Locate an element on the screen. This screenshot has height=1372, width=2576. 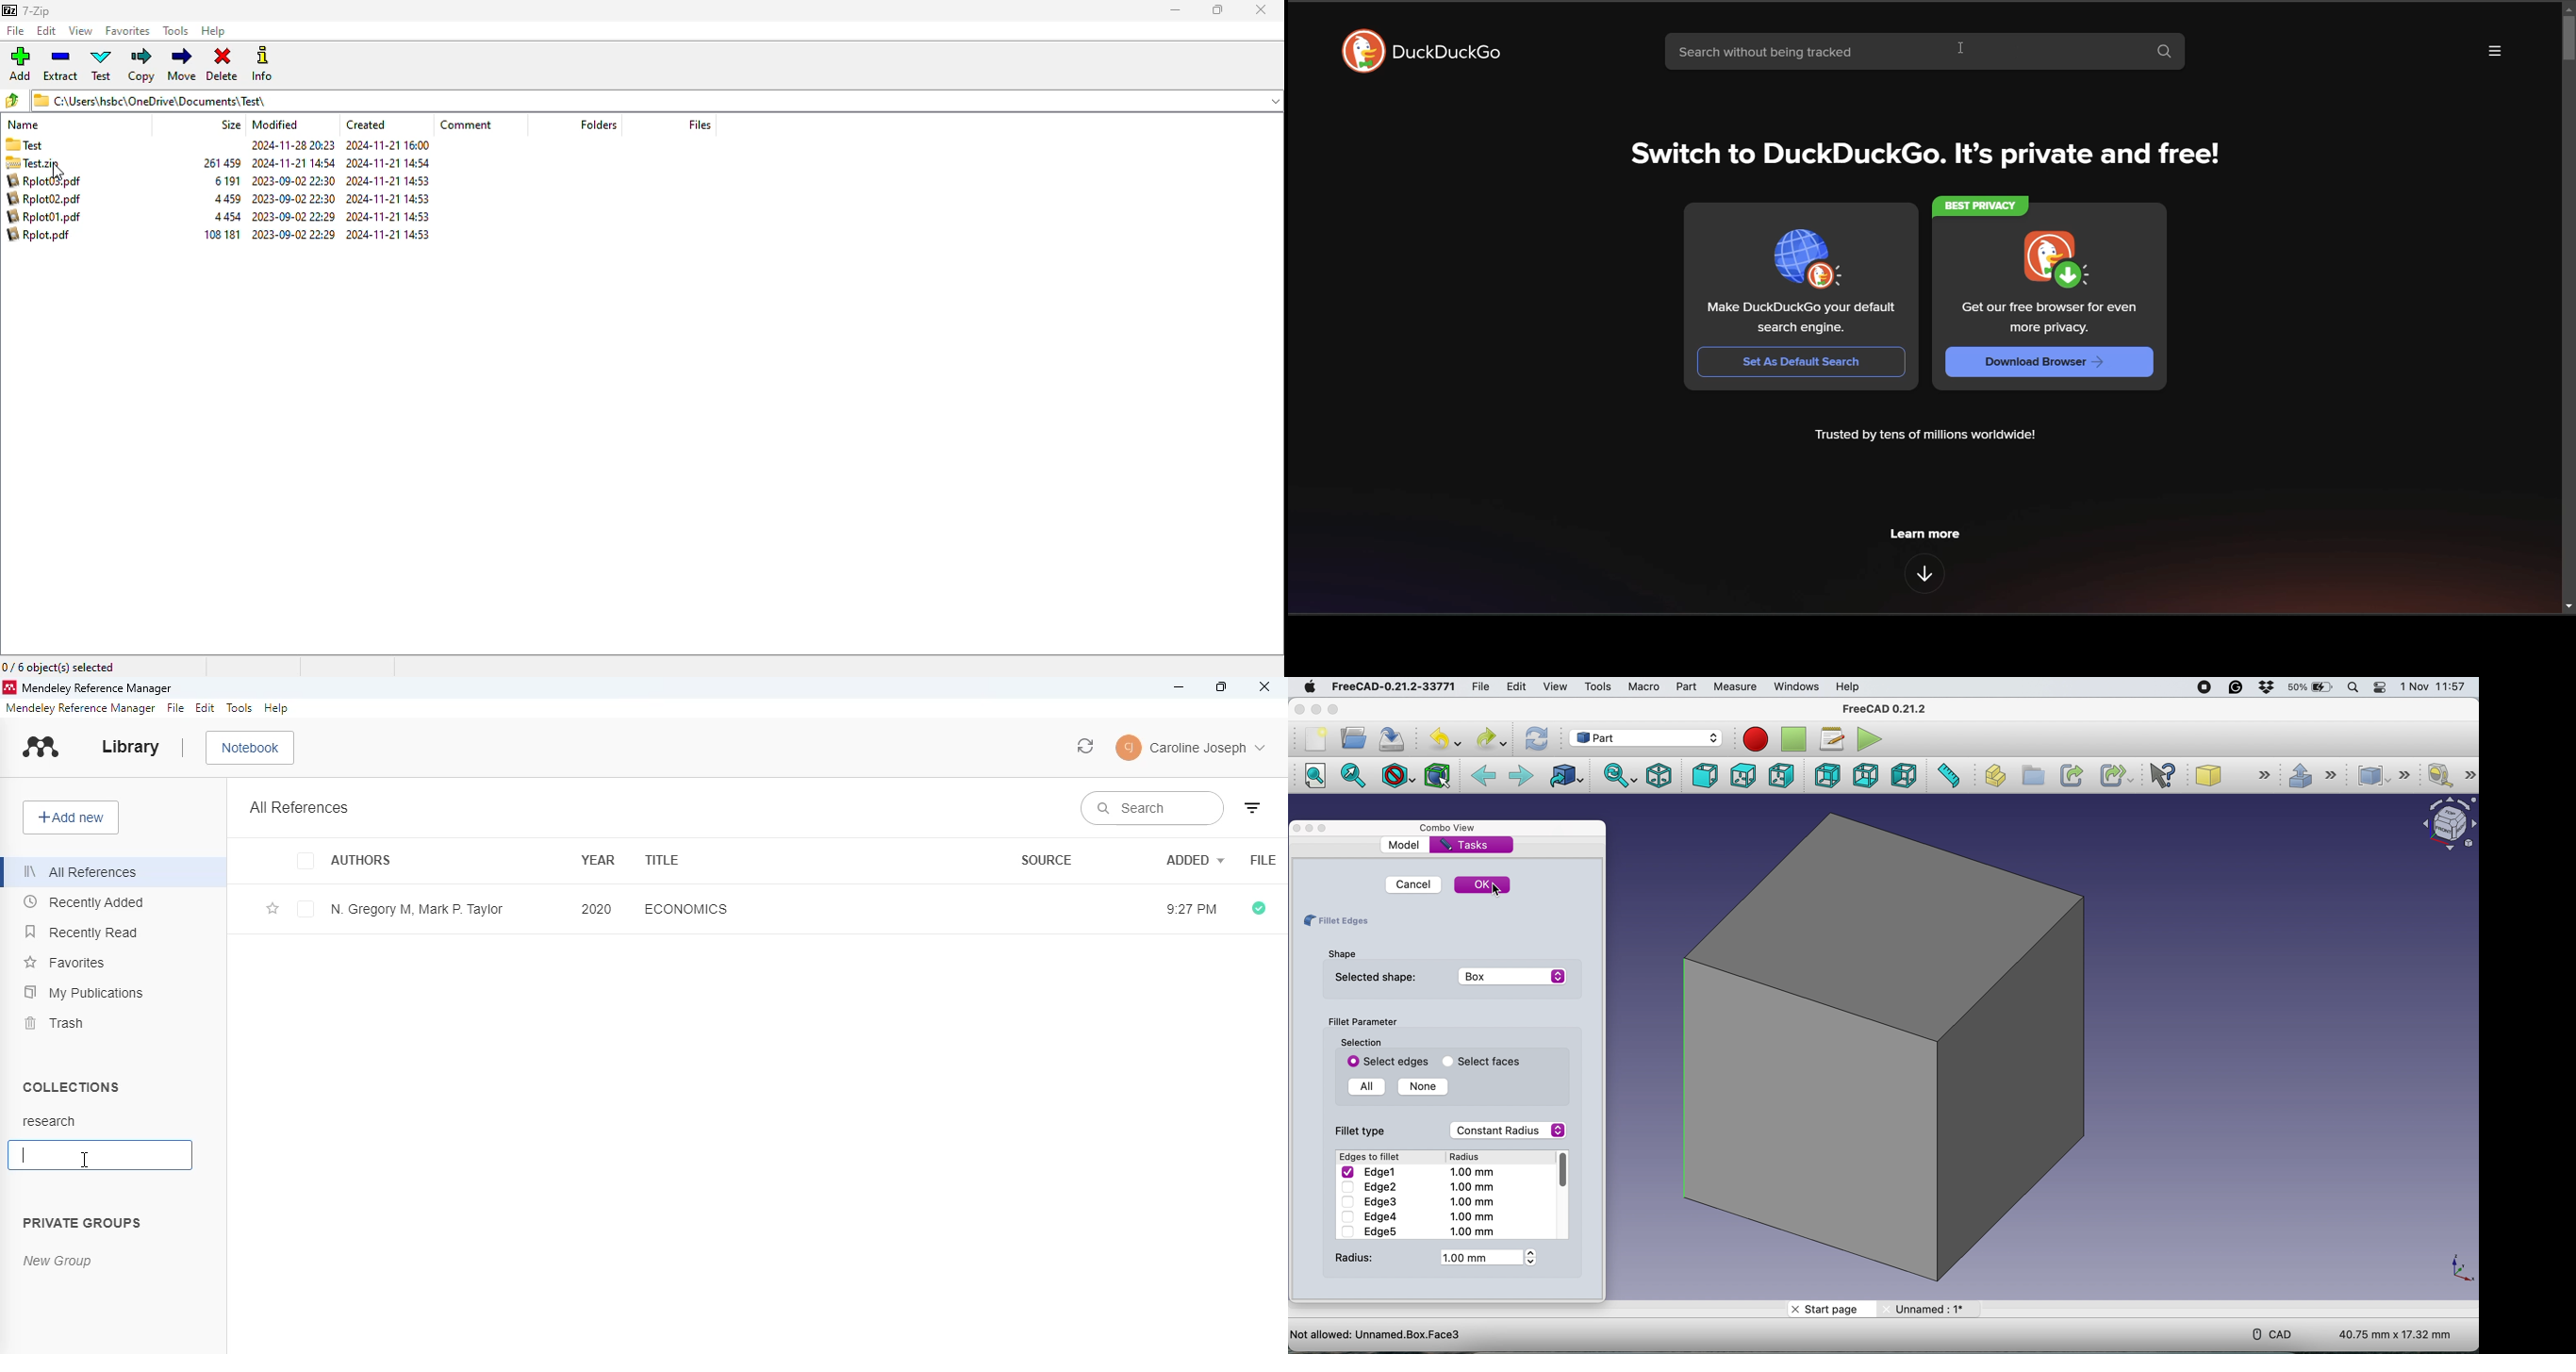
2023-09-02 22:30 is located at coordinates (294, 198).